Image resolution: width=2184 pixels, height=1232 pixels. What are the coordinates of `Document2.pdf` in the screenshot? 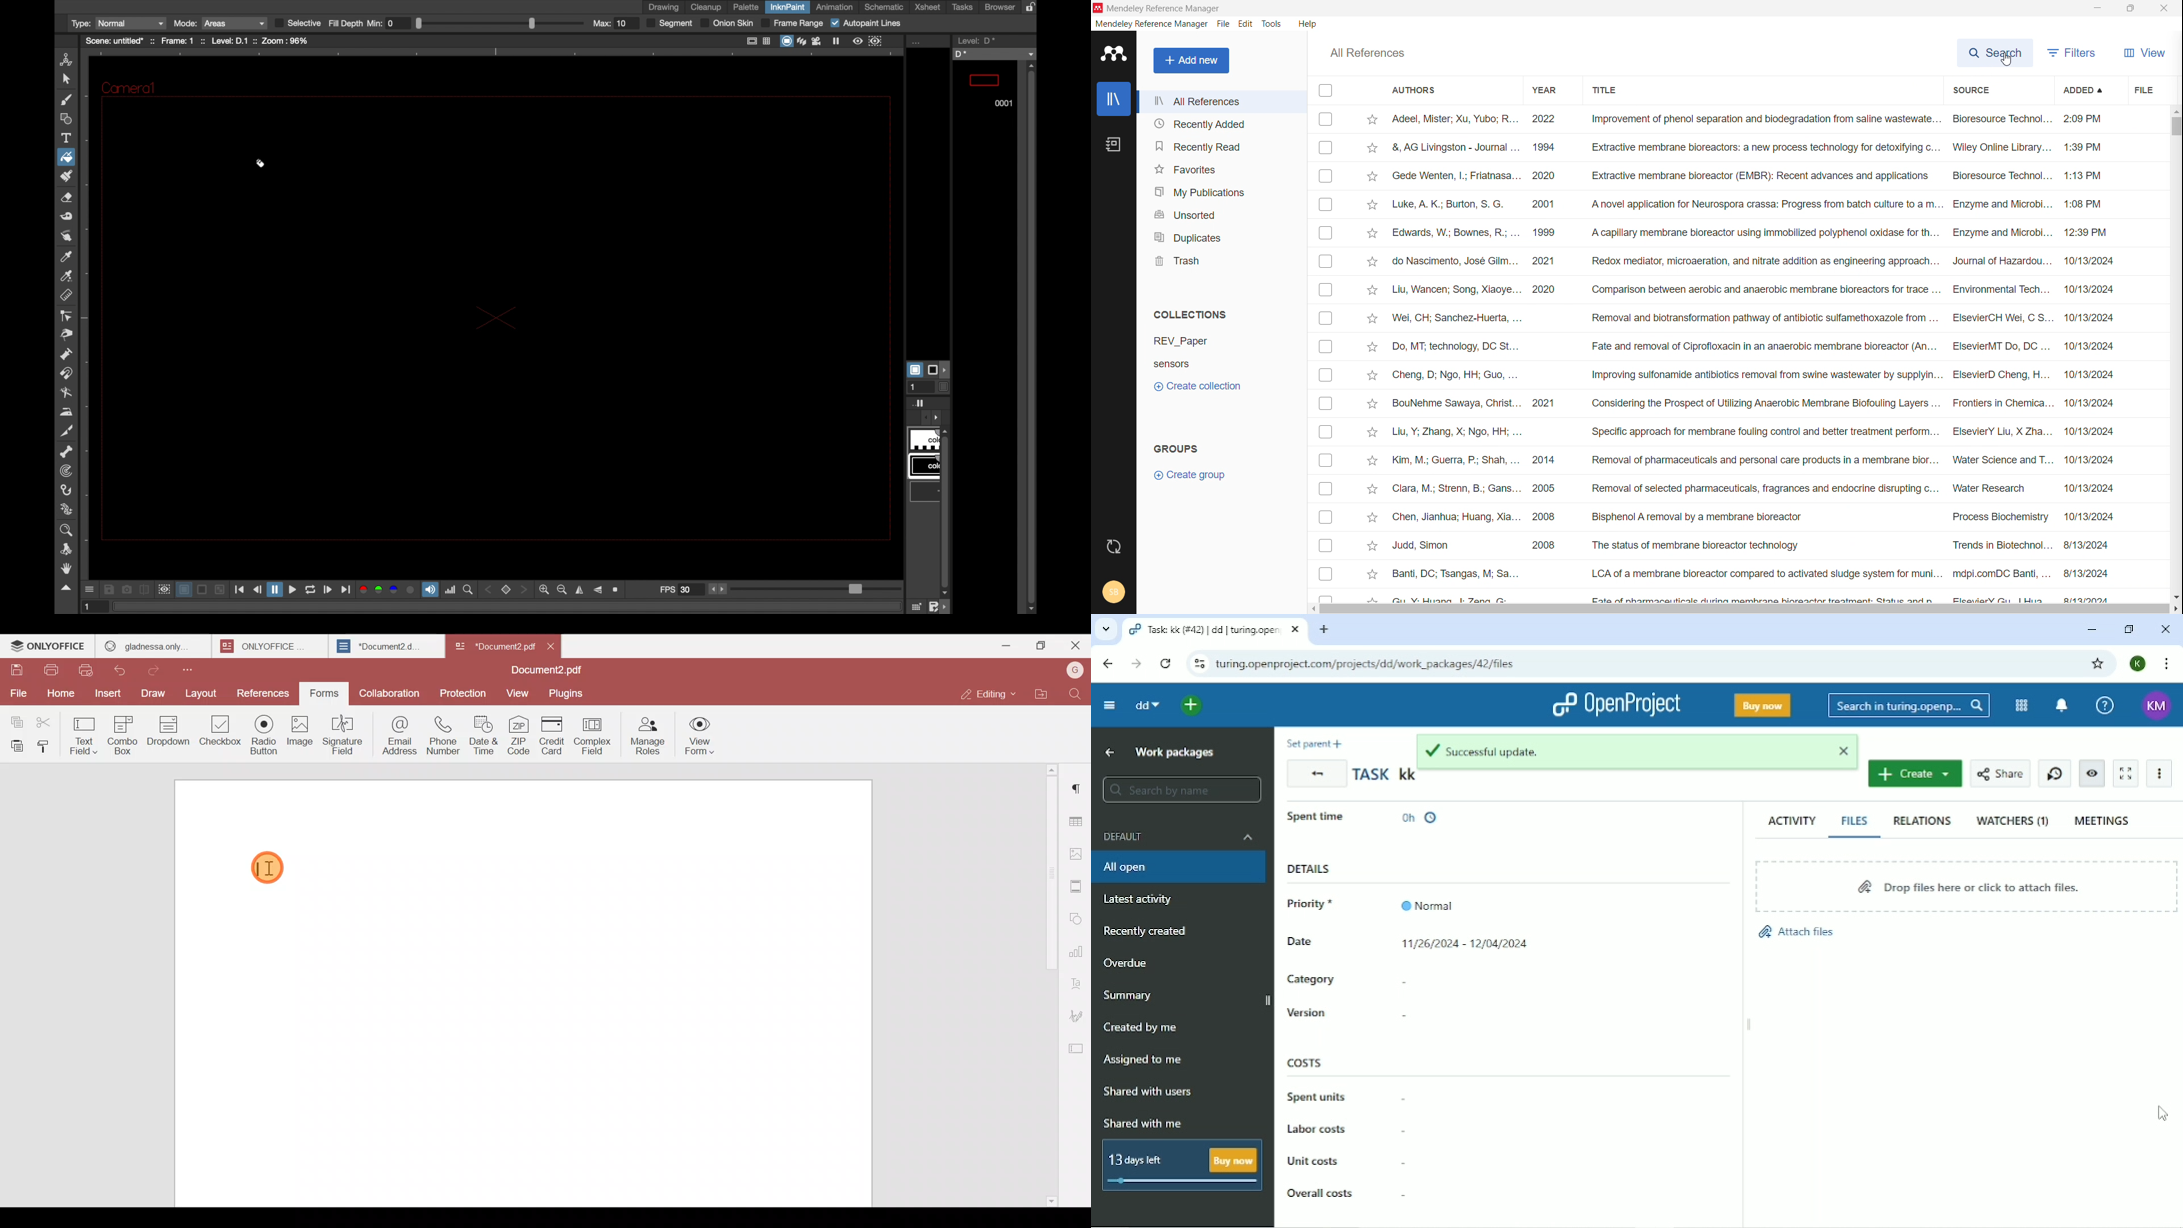 It's located at (543, 671).